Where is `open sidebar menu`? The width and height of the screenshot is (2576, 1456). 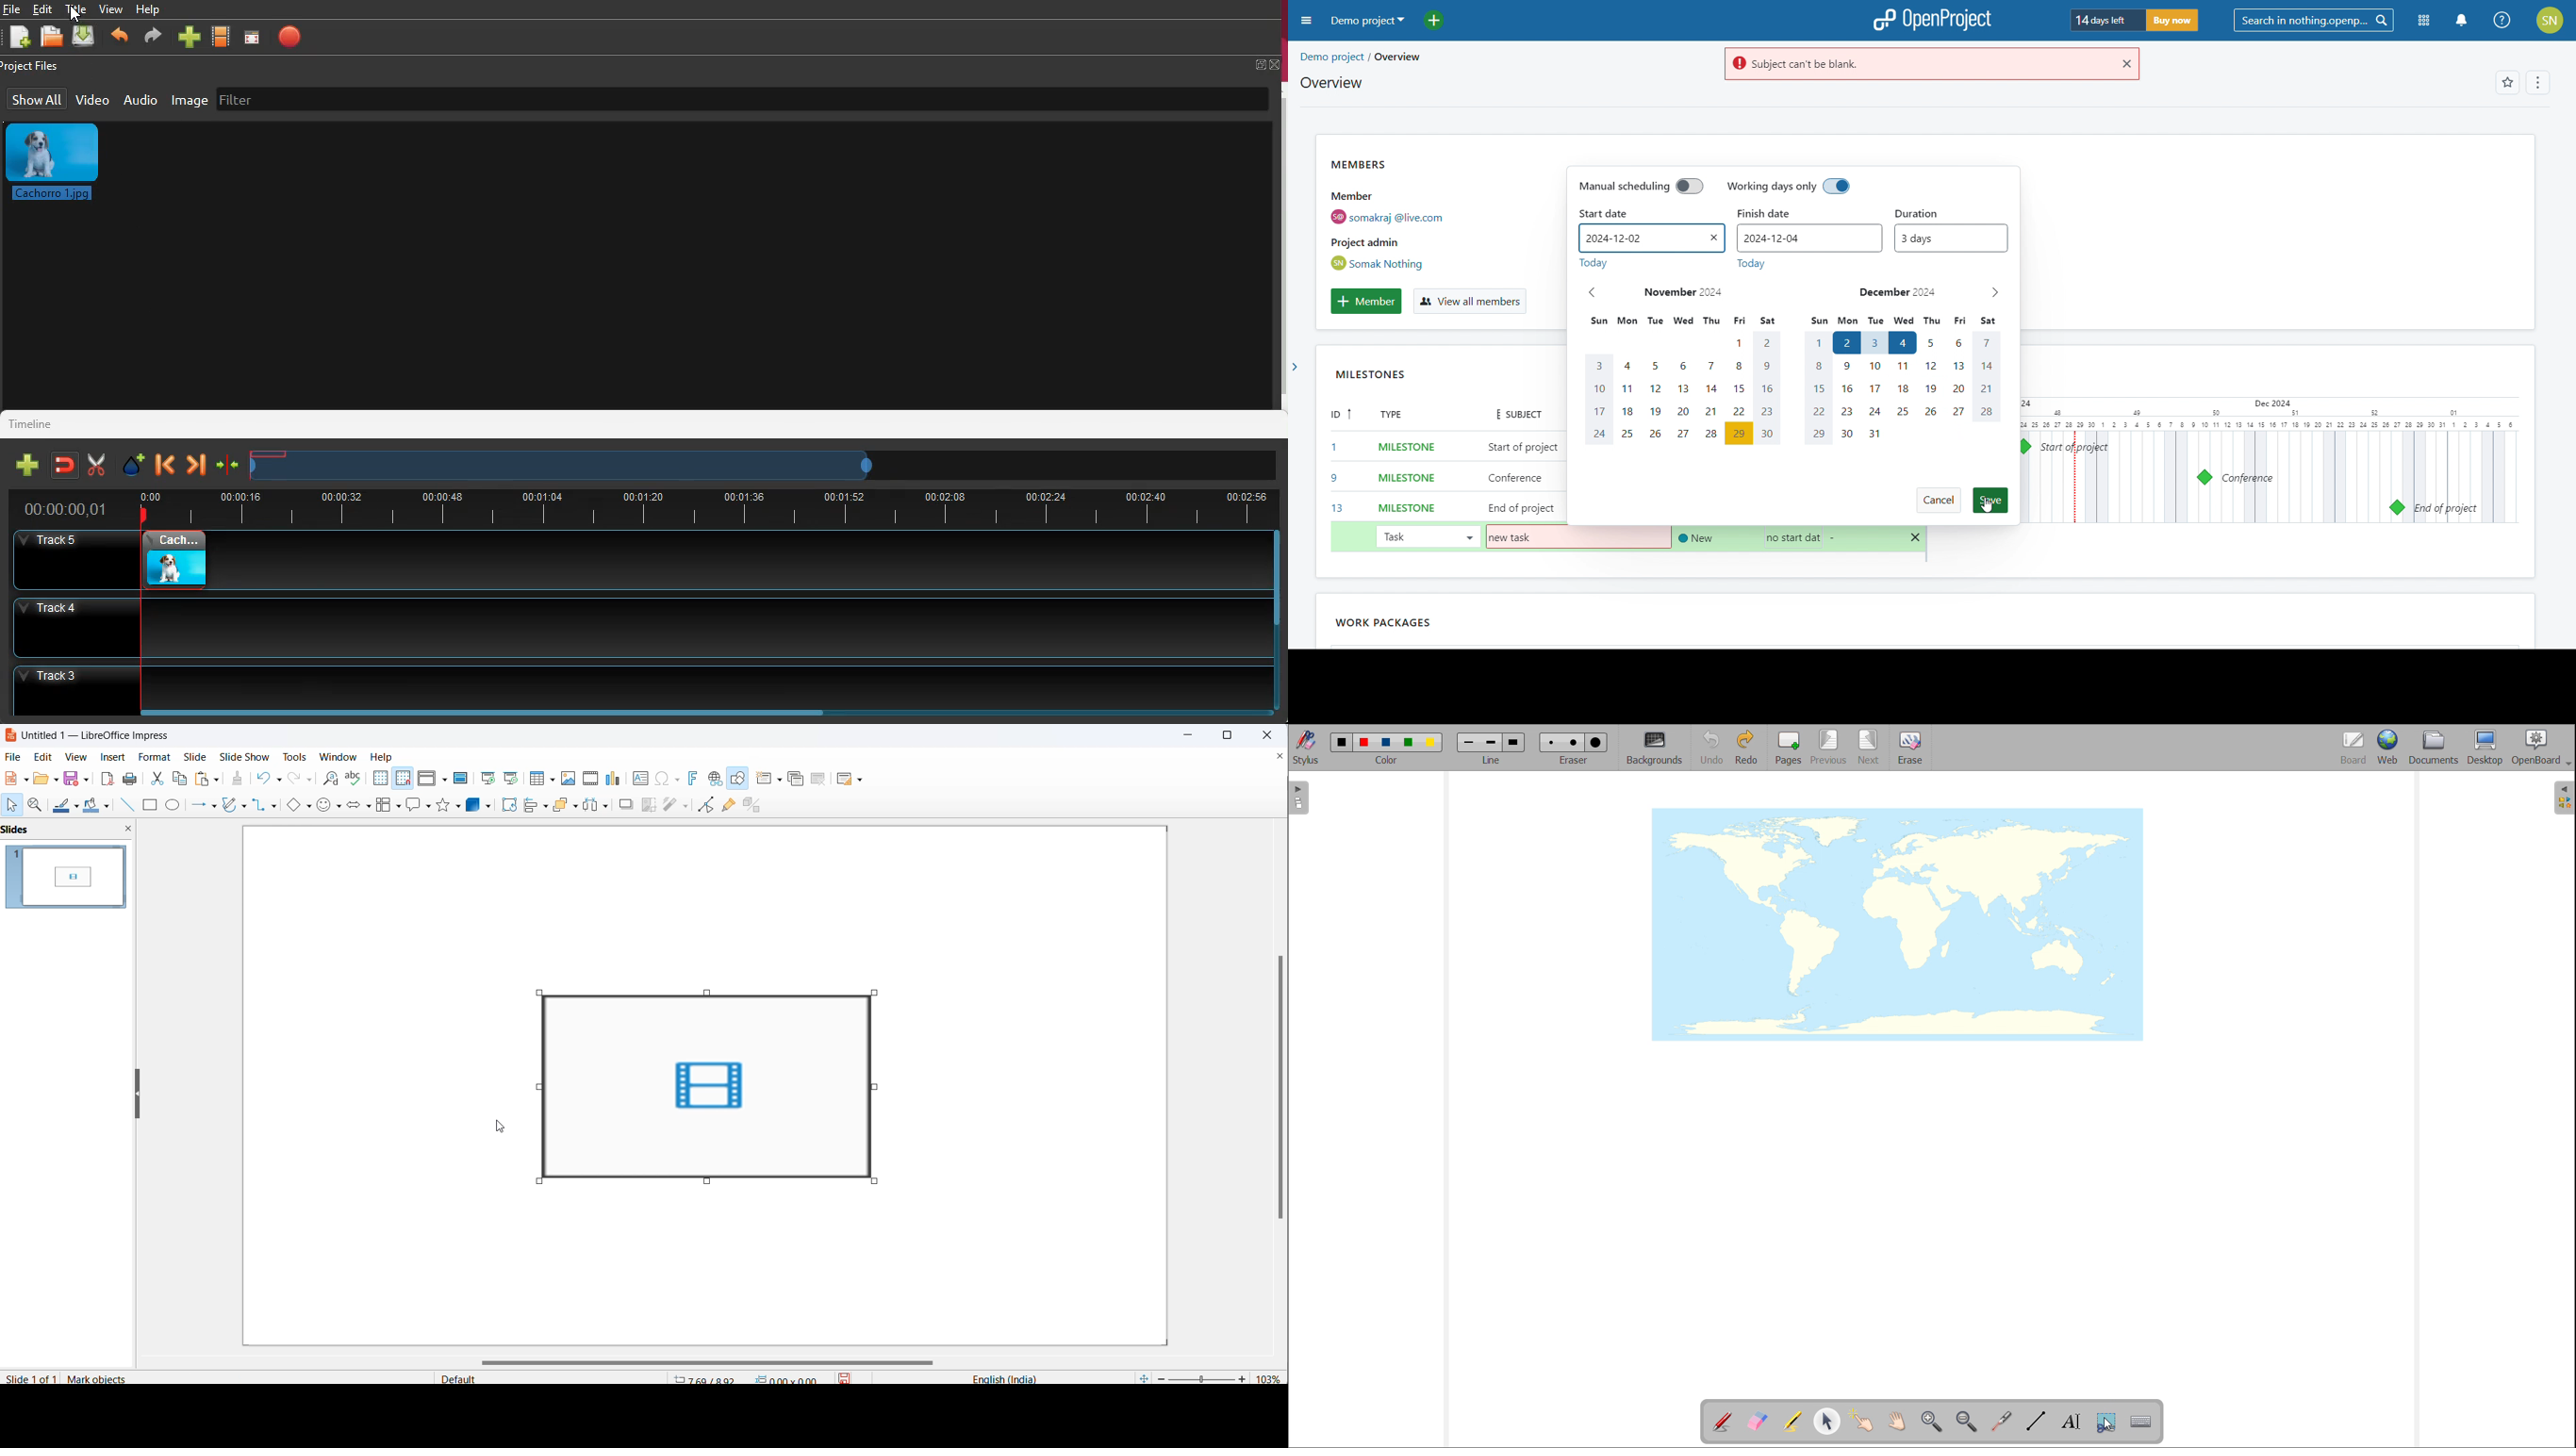
open sidebar menu is located at coordinates (1307, 21).